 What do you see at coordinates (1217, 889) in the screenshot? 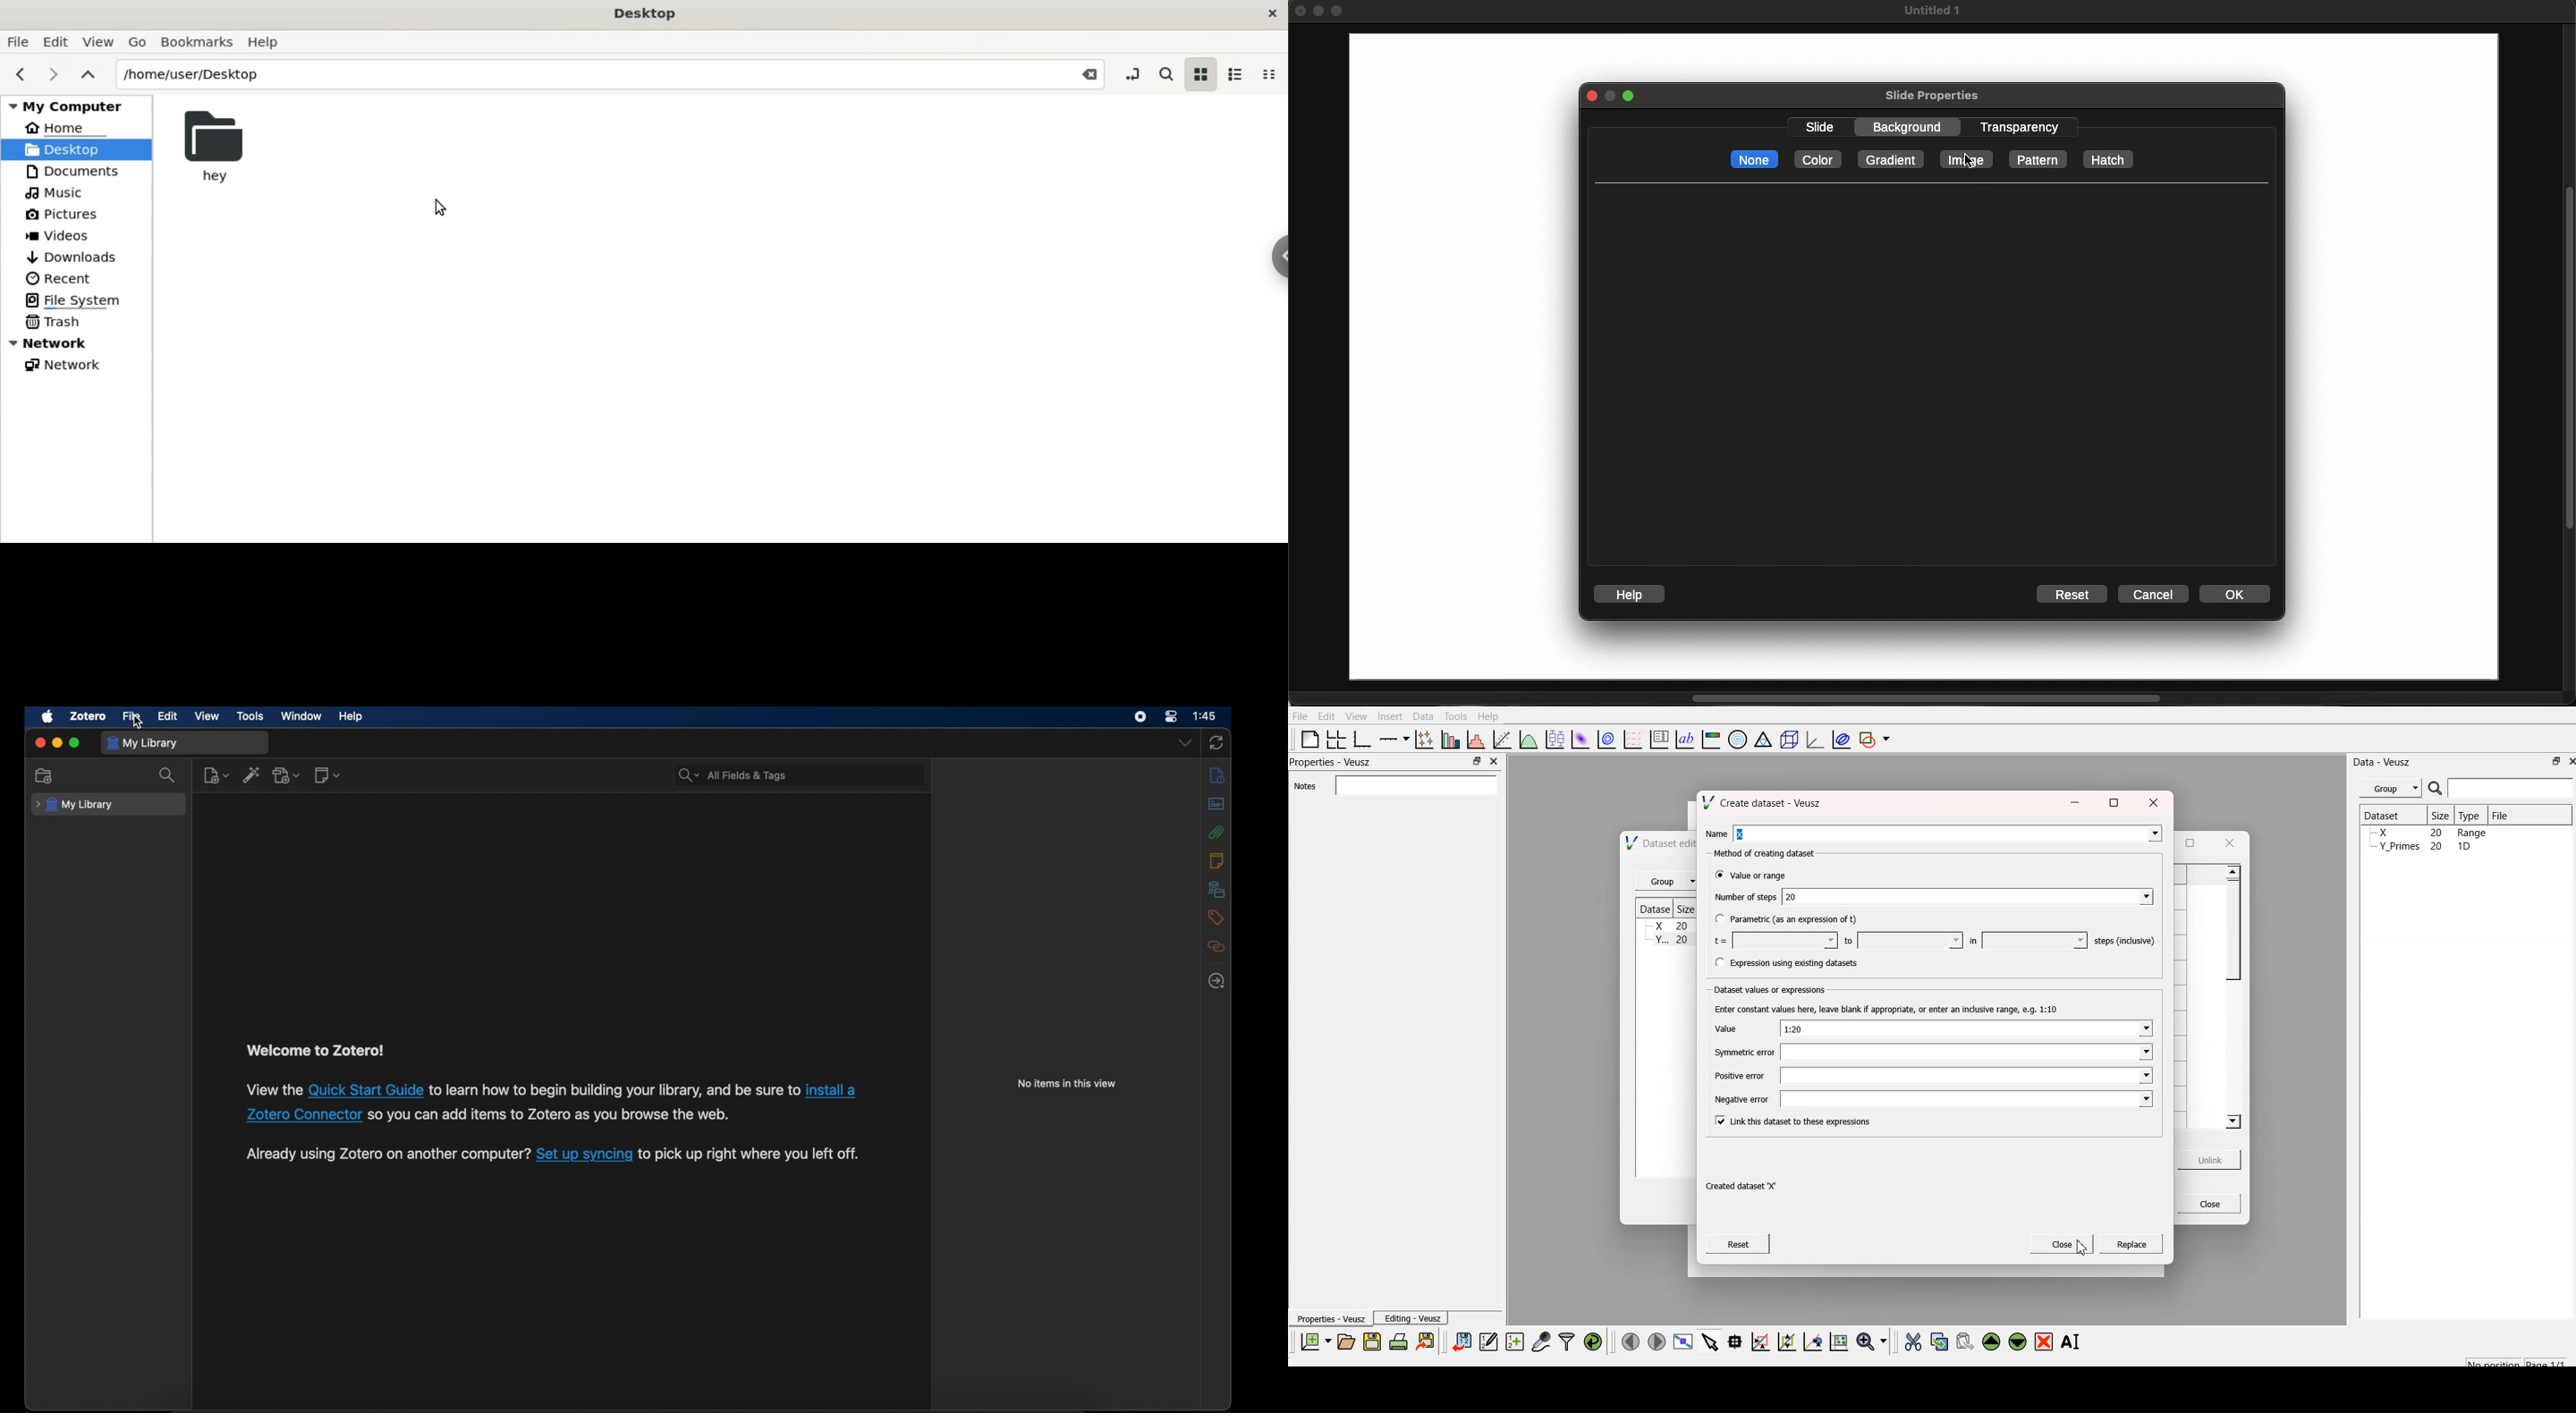
I see `libraries` at bounding box center [1217, 889].